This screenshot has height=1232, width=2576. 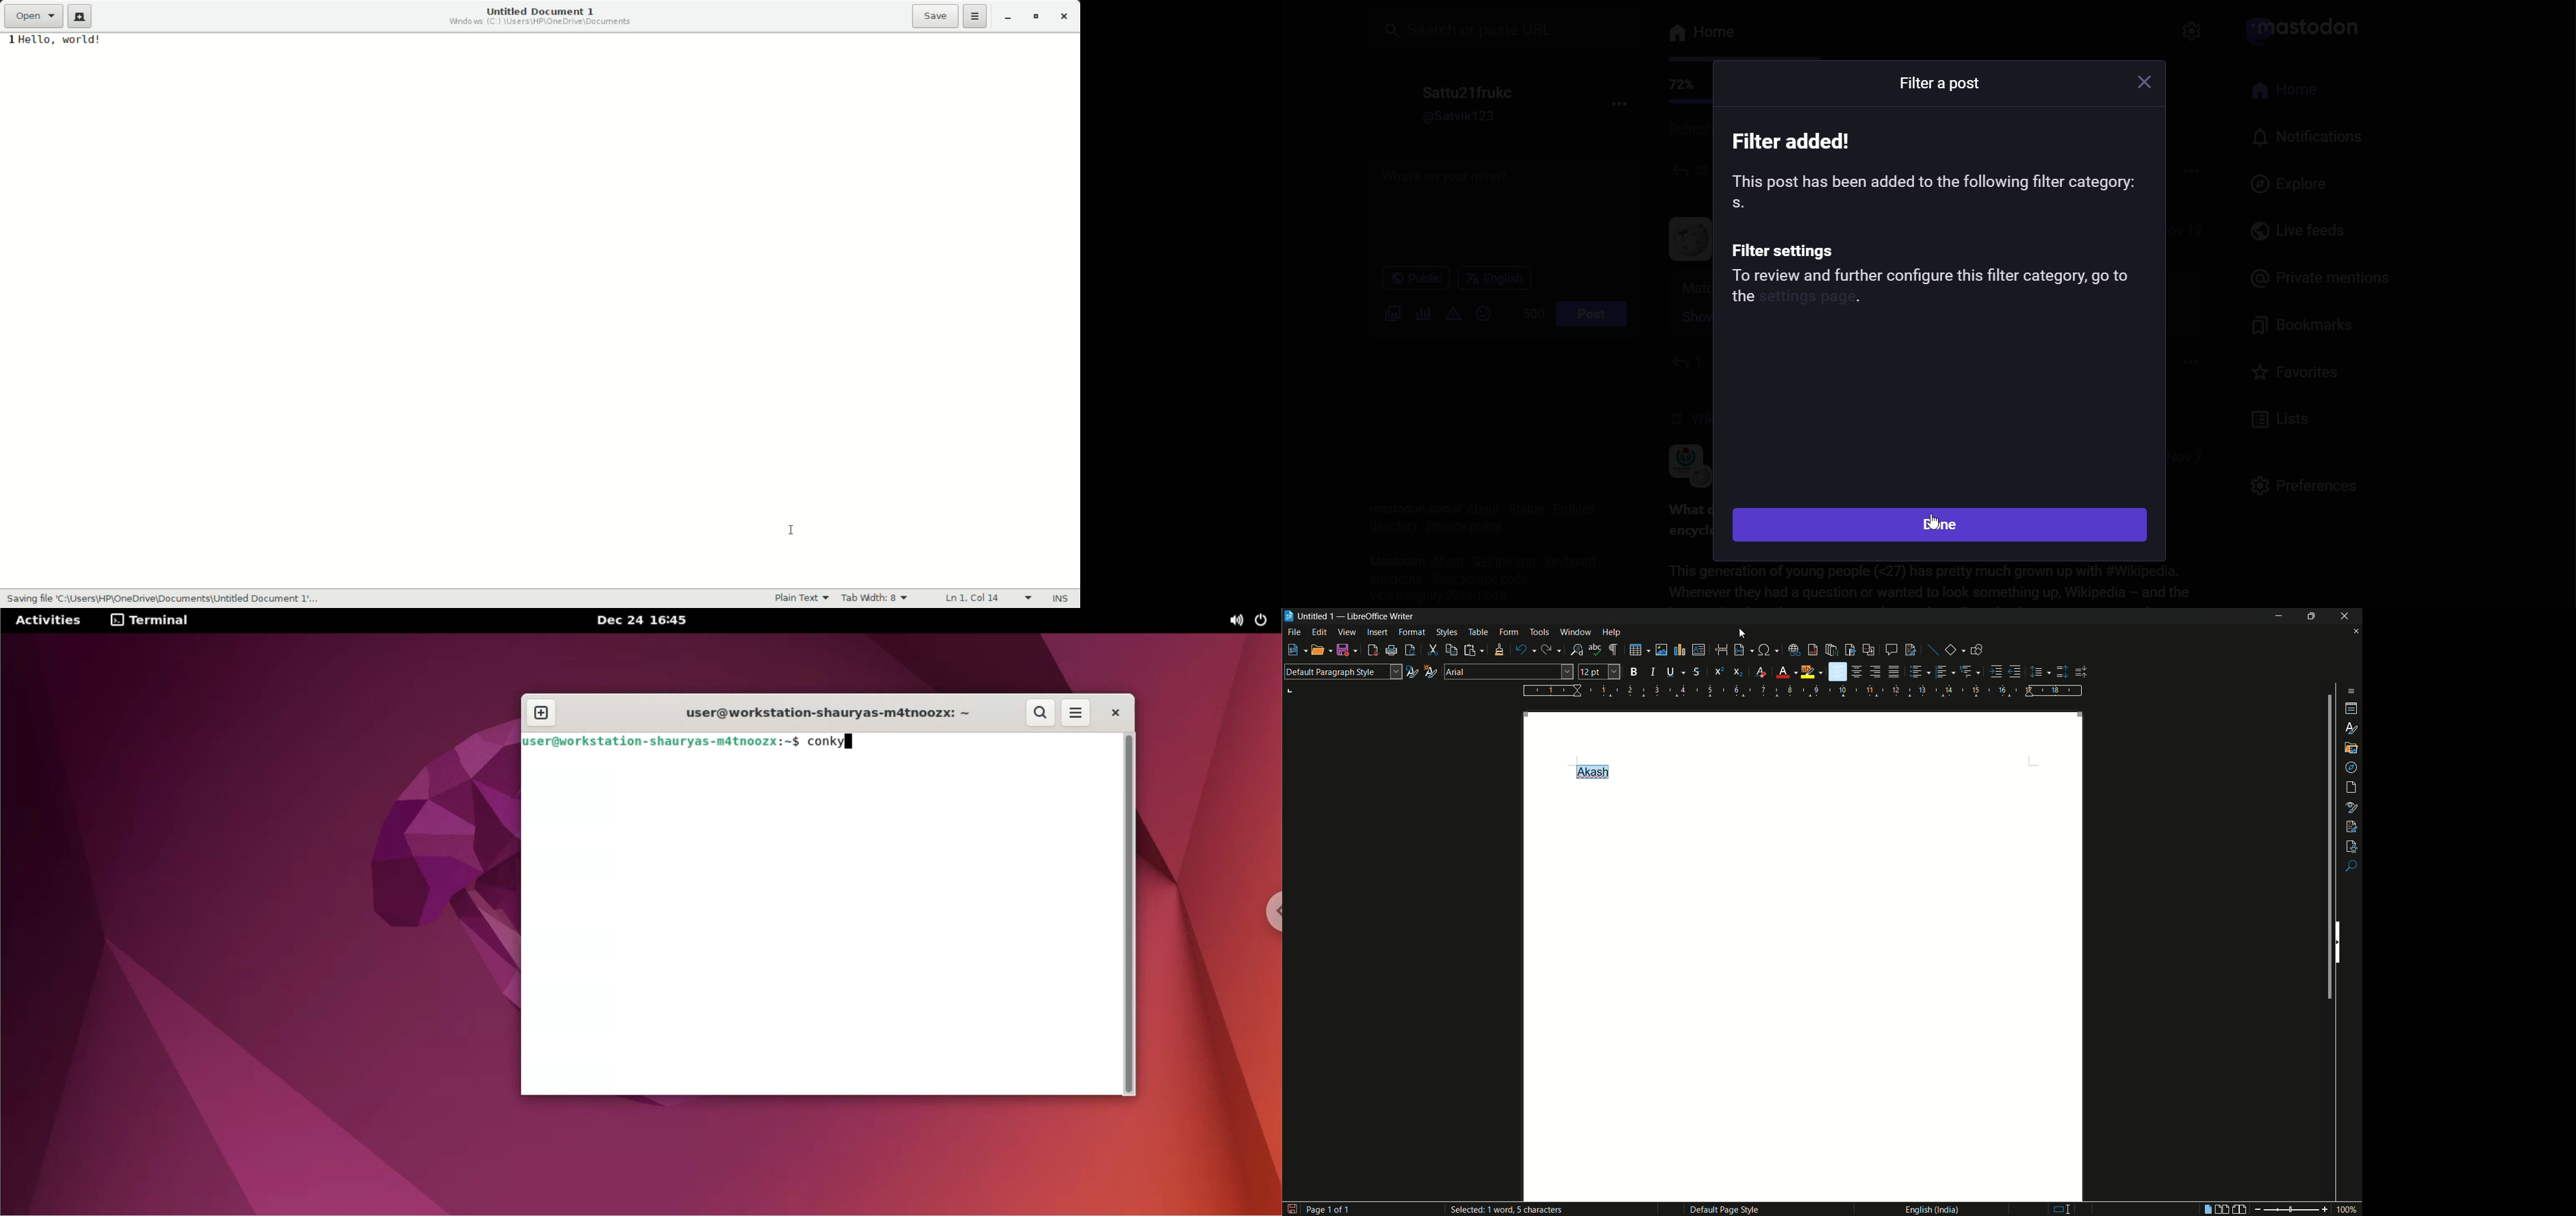 What do you see at coordinates (2308, 27) in the screenshot?
I see `logo` at bounding box center [2308, 27].